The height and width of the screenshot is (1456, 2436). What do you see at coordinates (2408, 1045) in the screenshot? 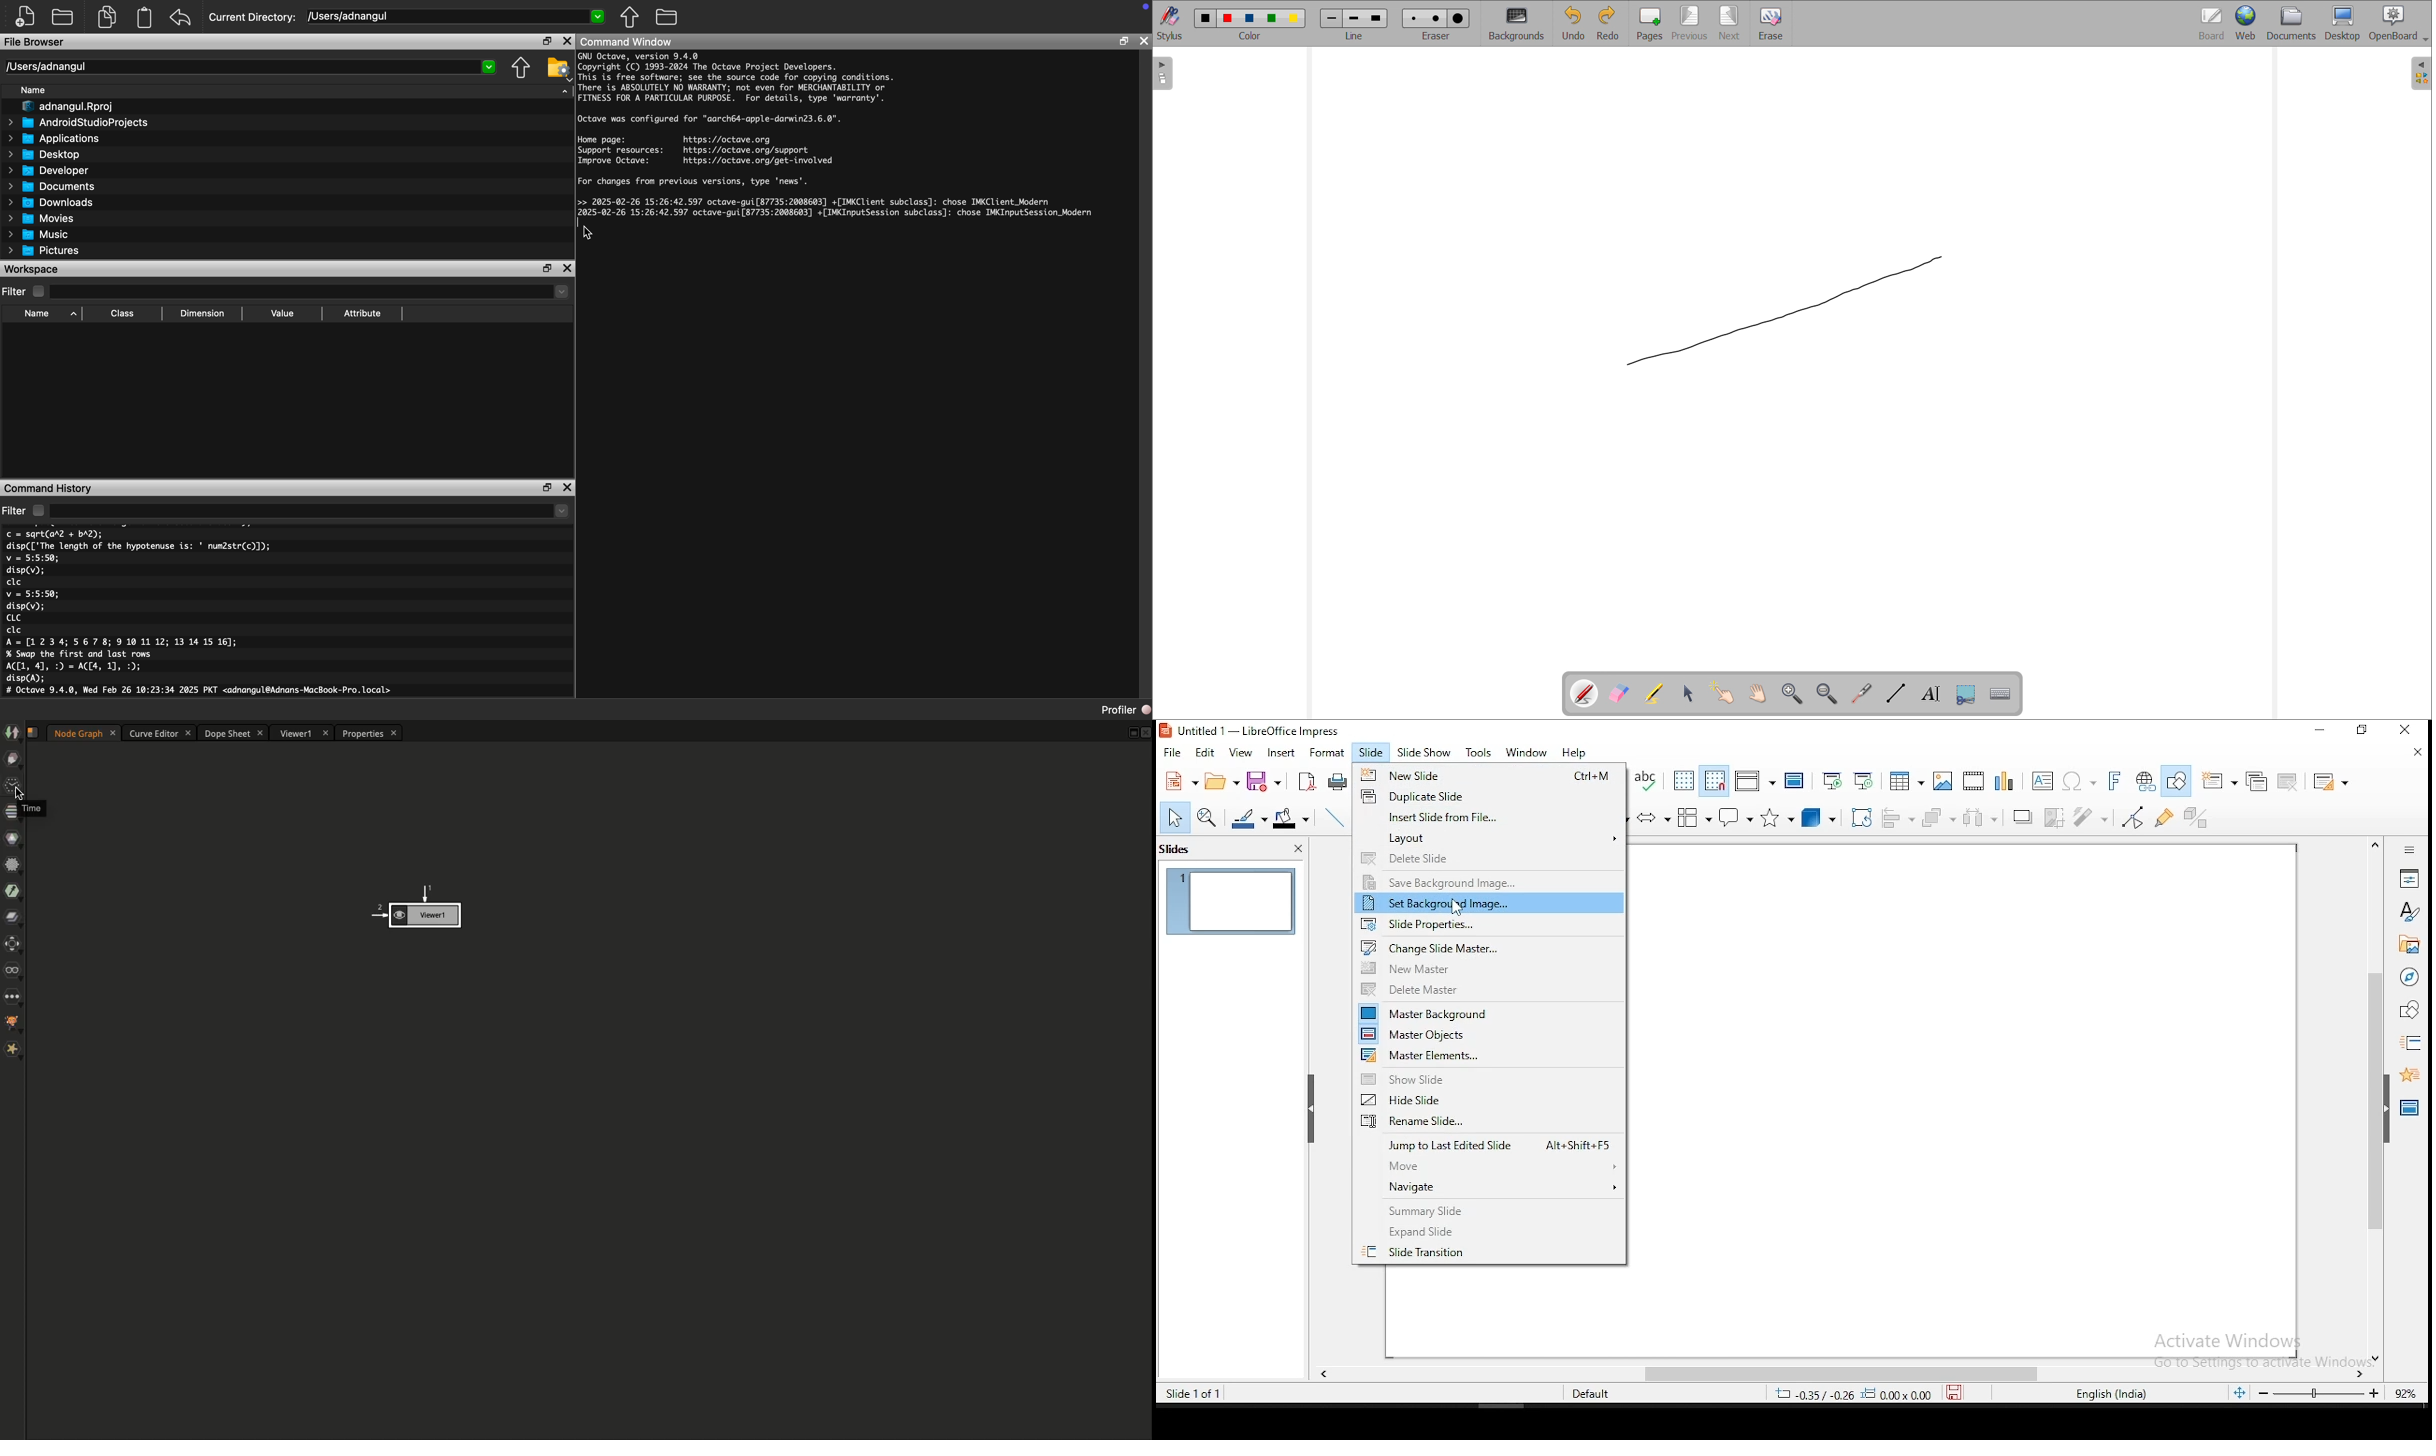
I see `slide transition` at bounding box center [2408, 1045].